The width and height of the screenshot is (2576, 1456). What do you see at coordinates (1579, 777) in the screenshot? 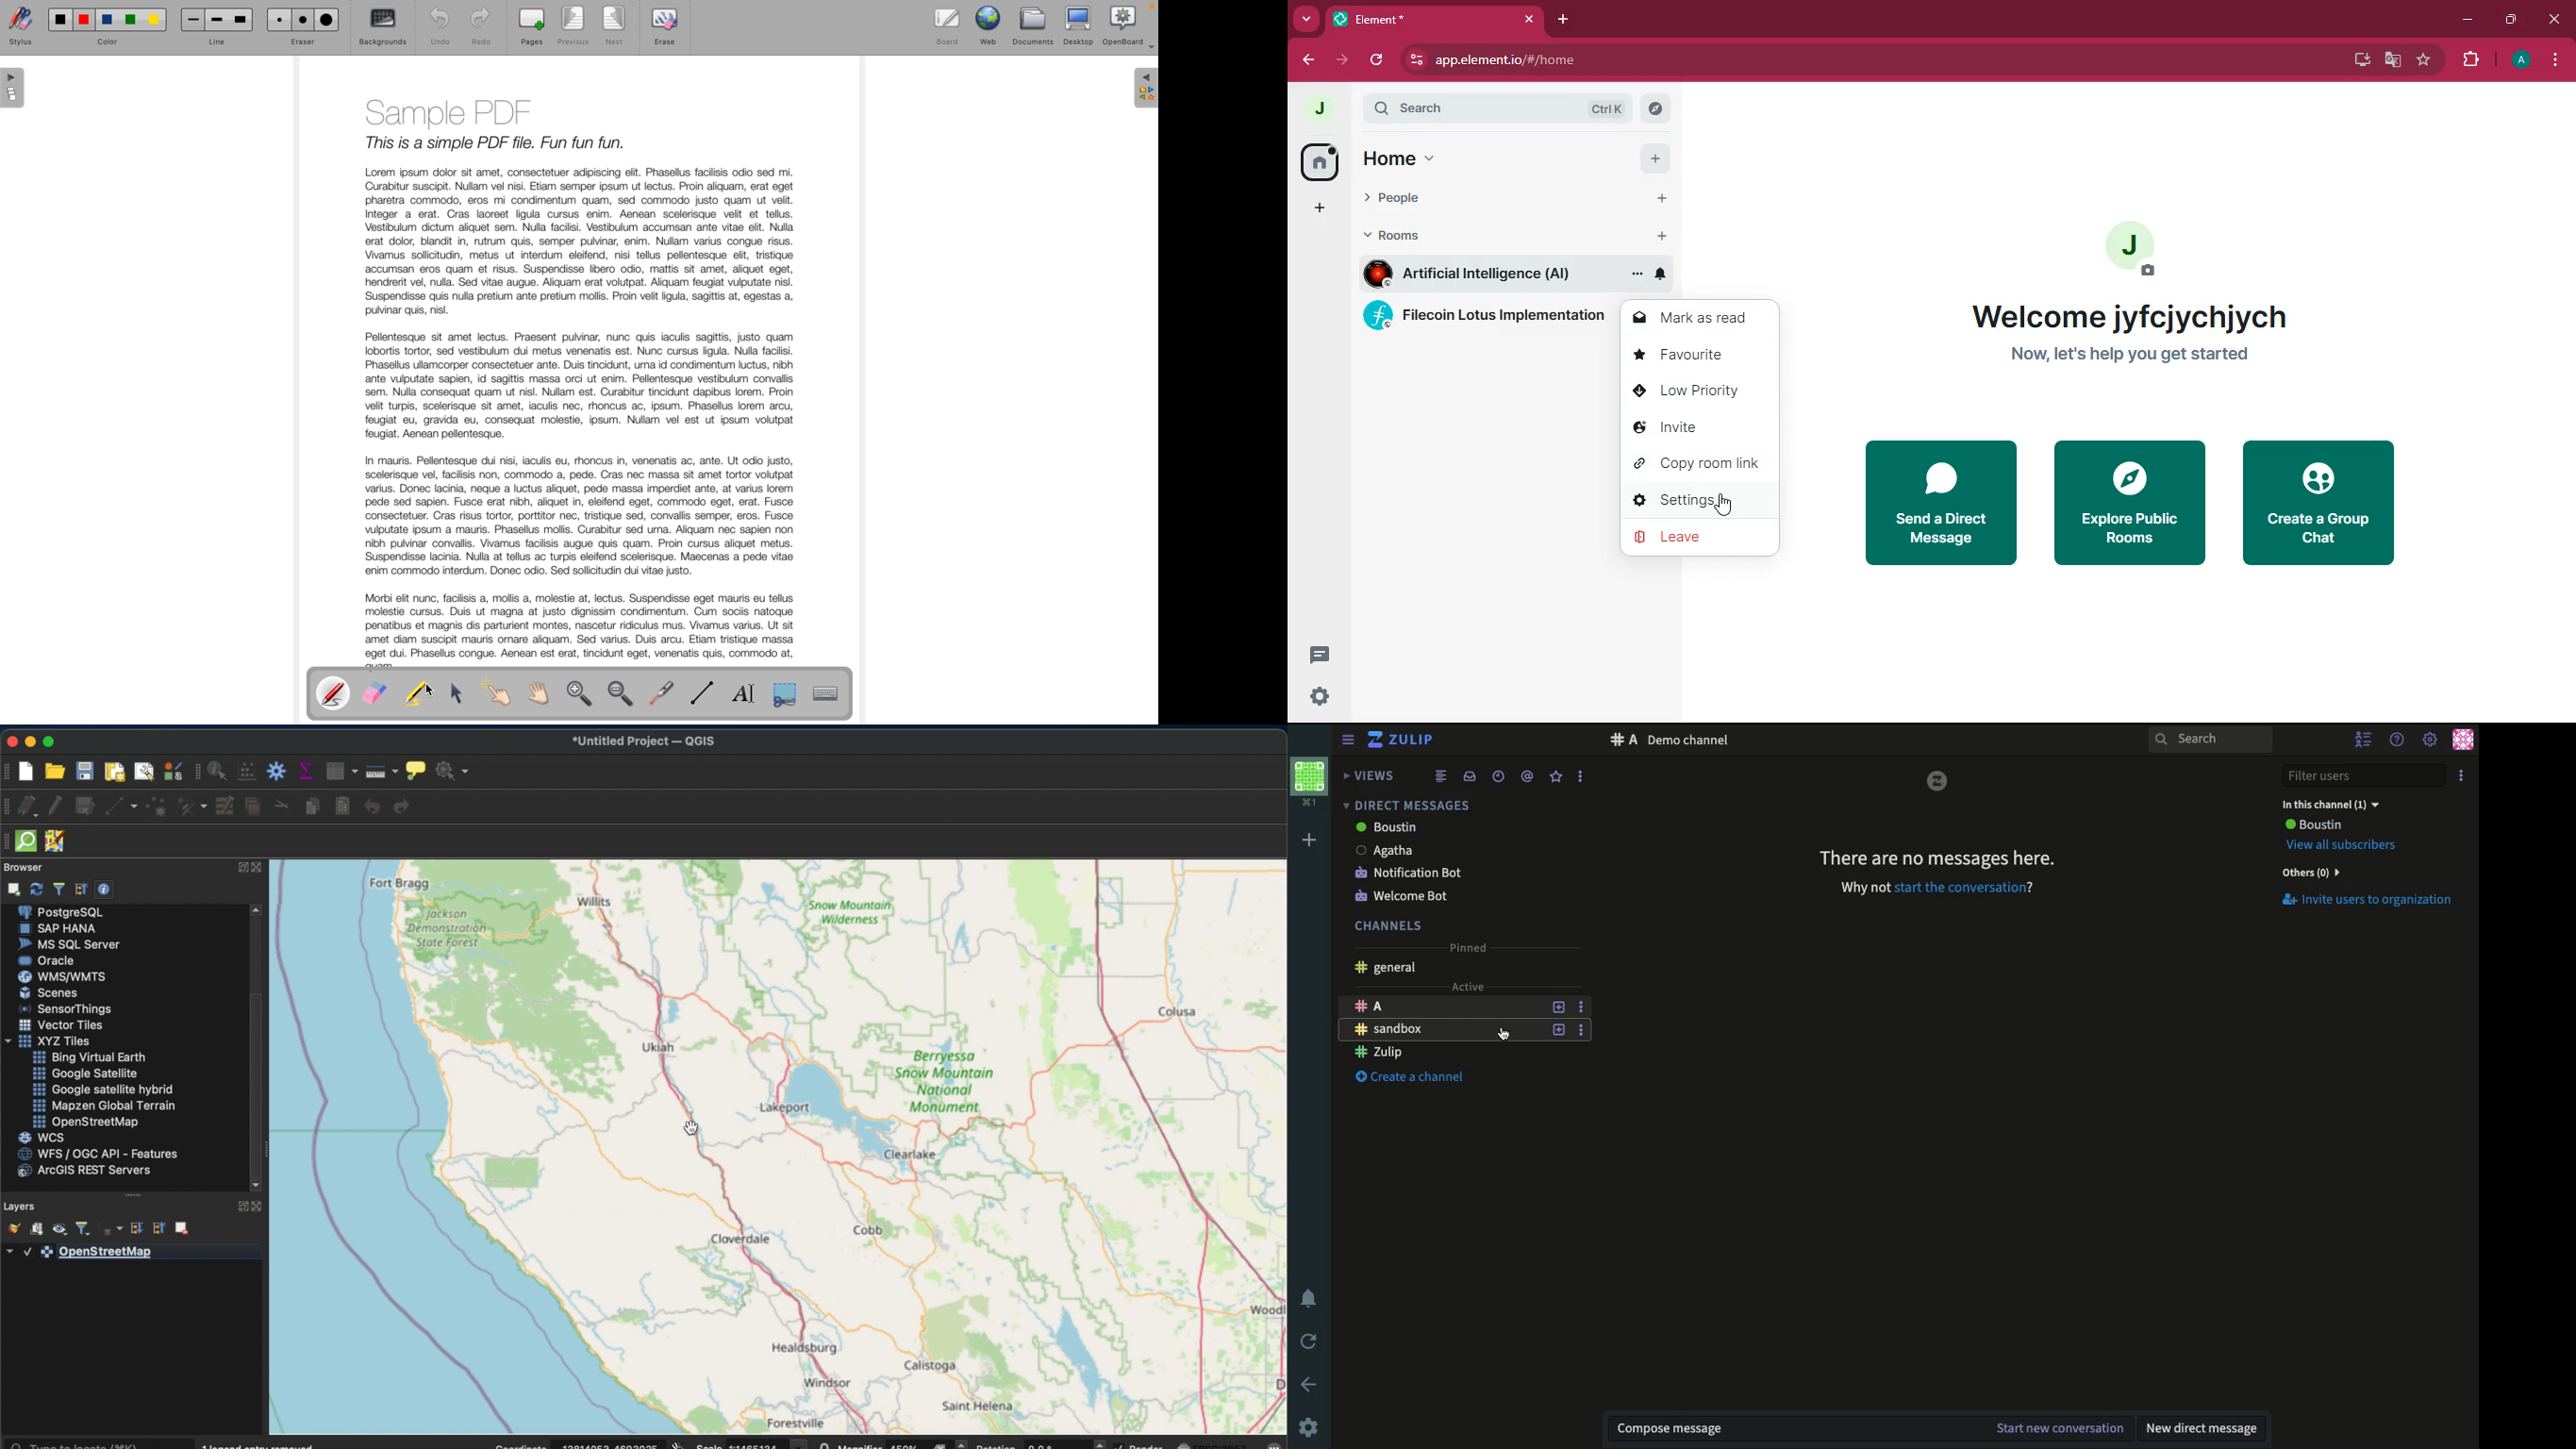
I see `Options` at bounding box center [1579, 777].